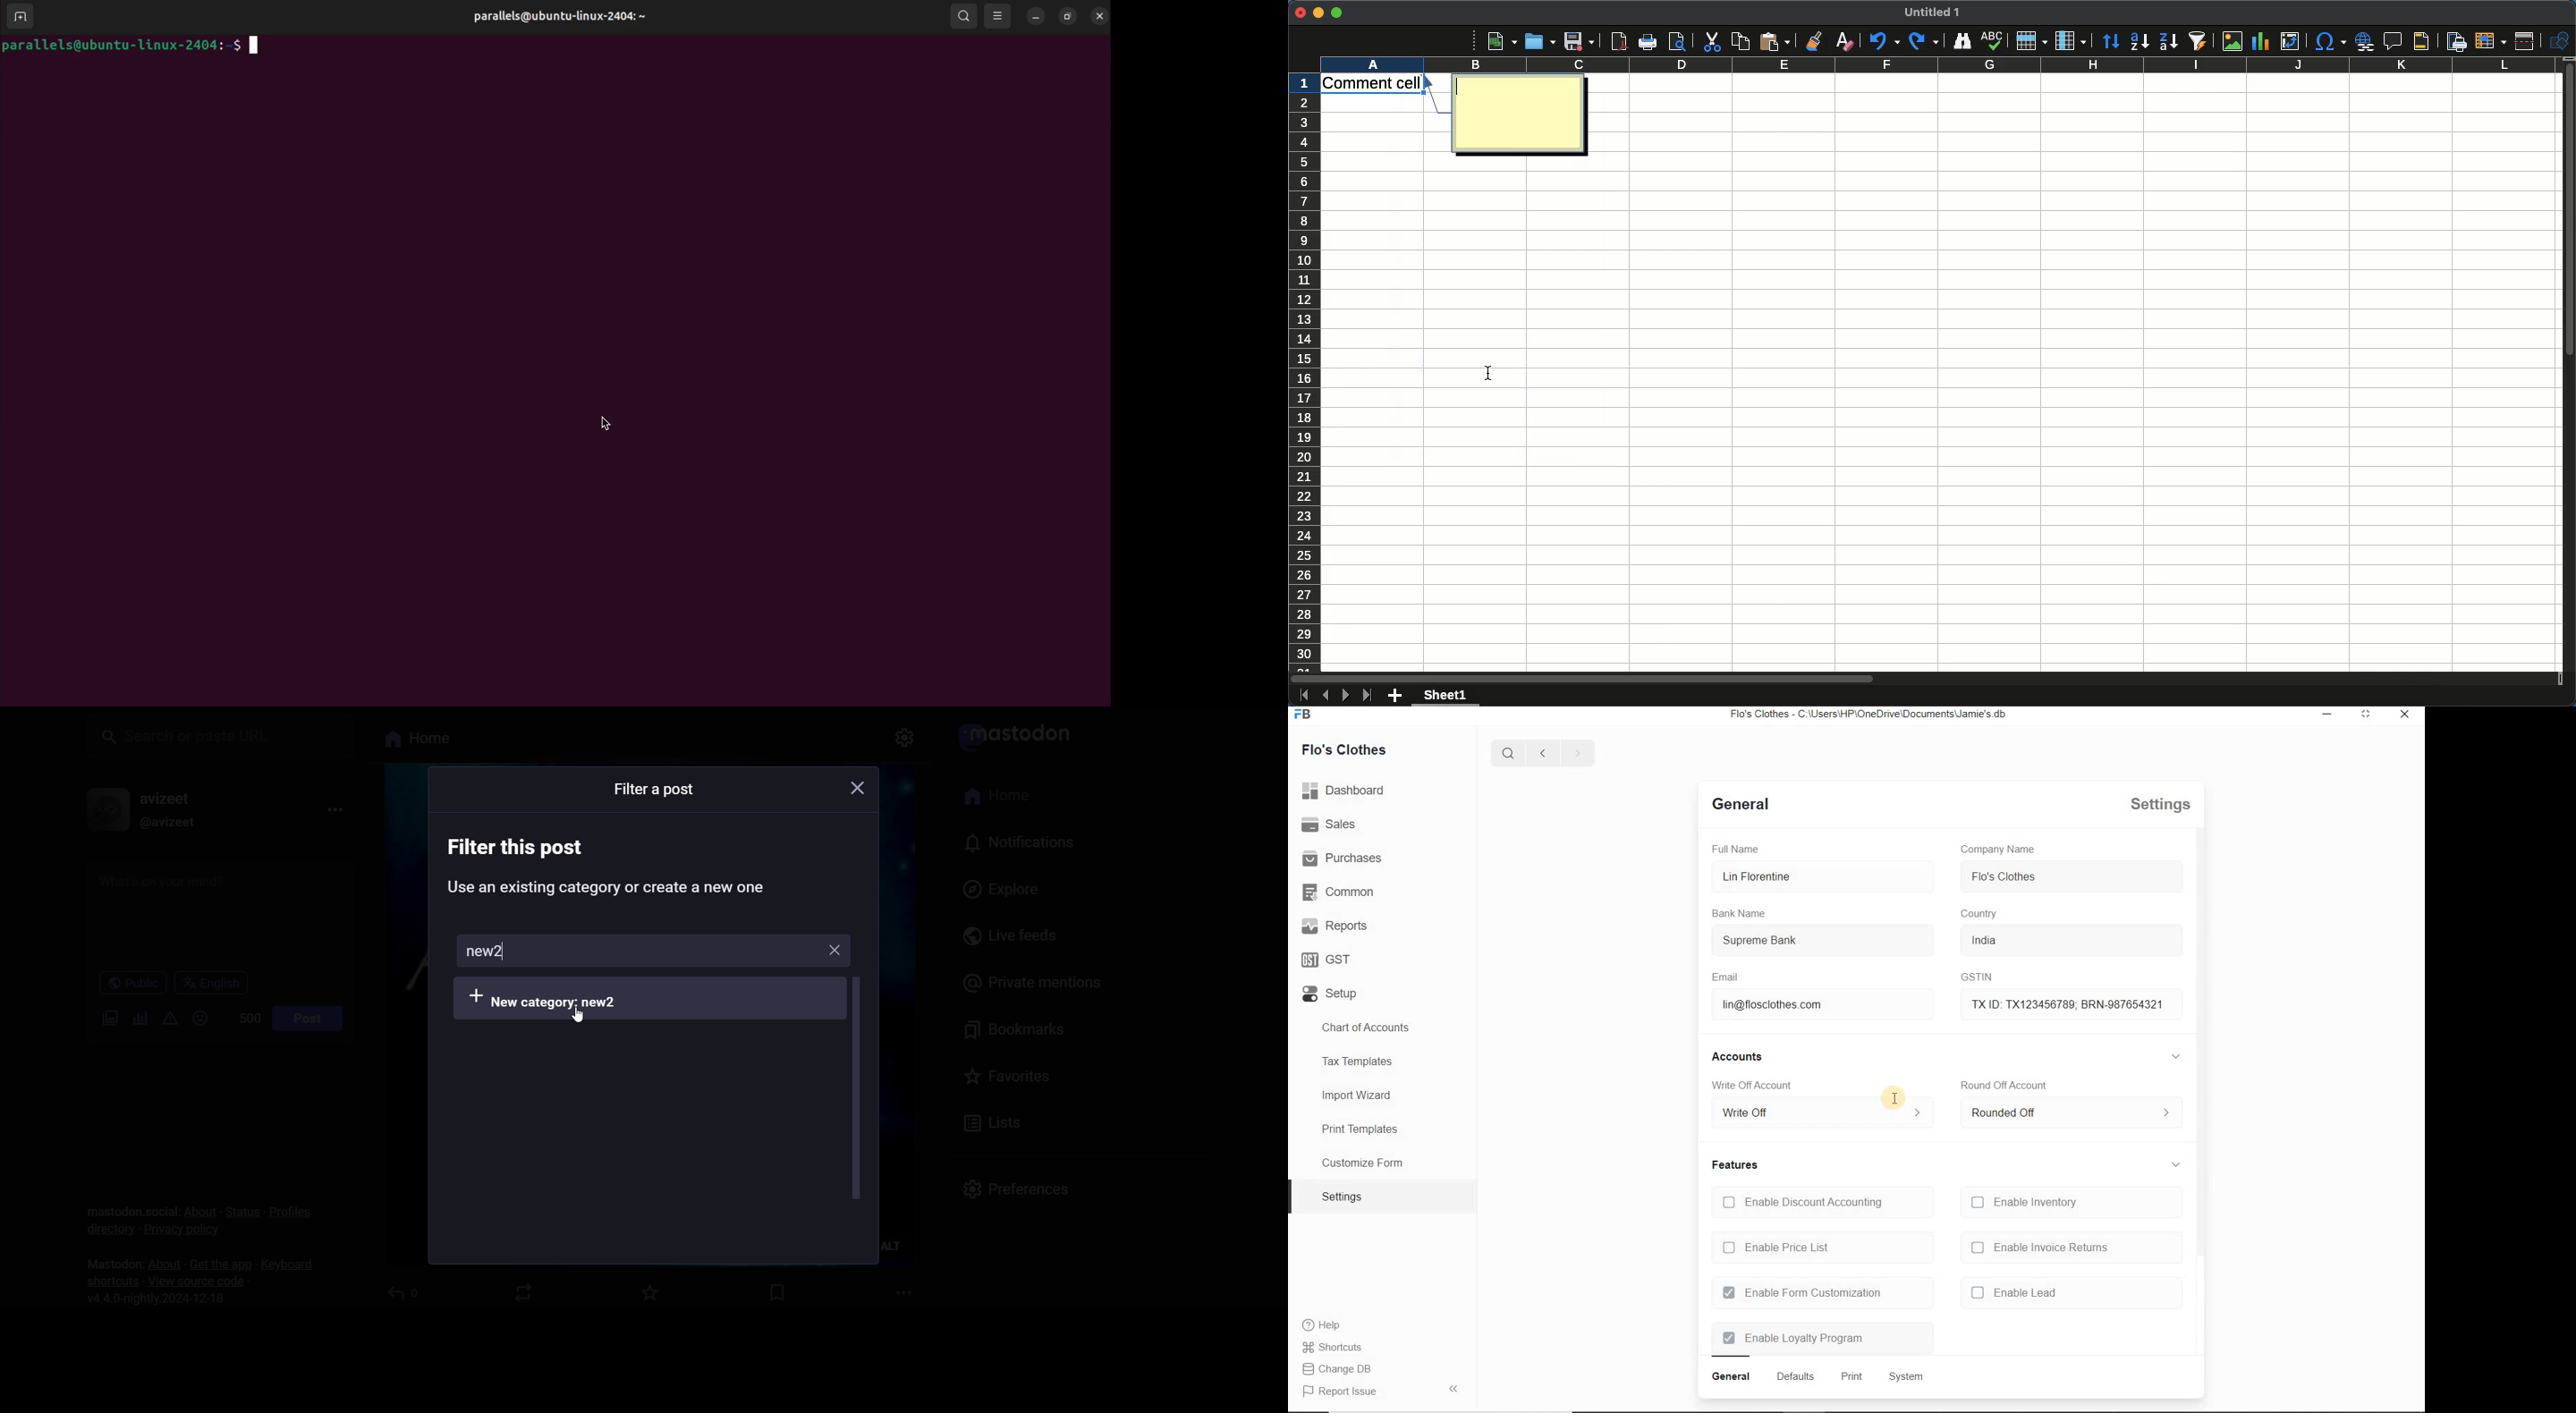 The image size is (2576, 1428). What do you see at coordinates (1936, 64) in the screenshot?
I see `Column` at bounding box center [1936, 64].